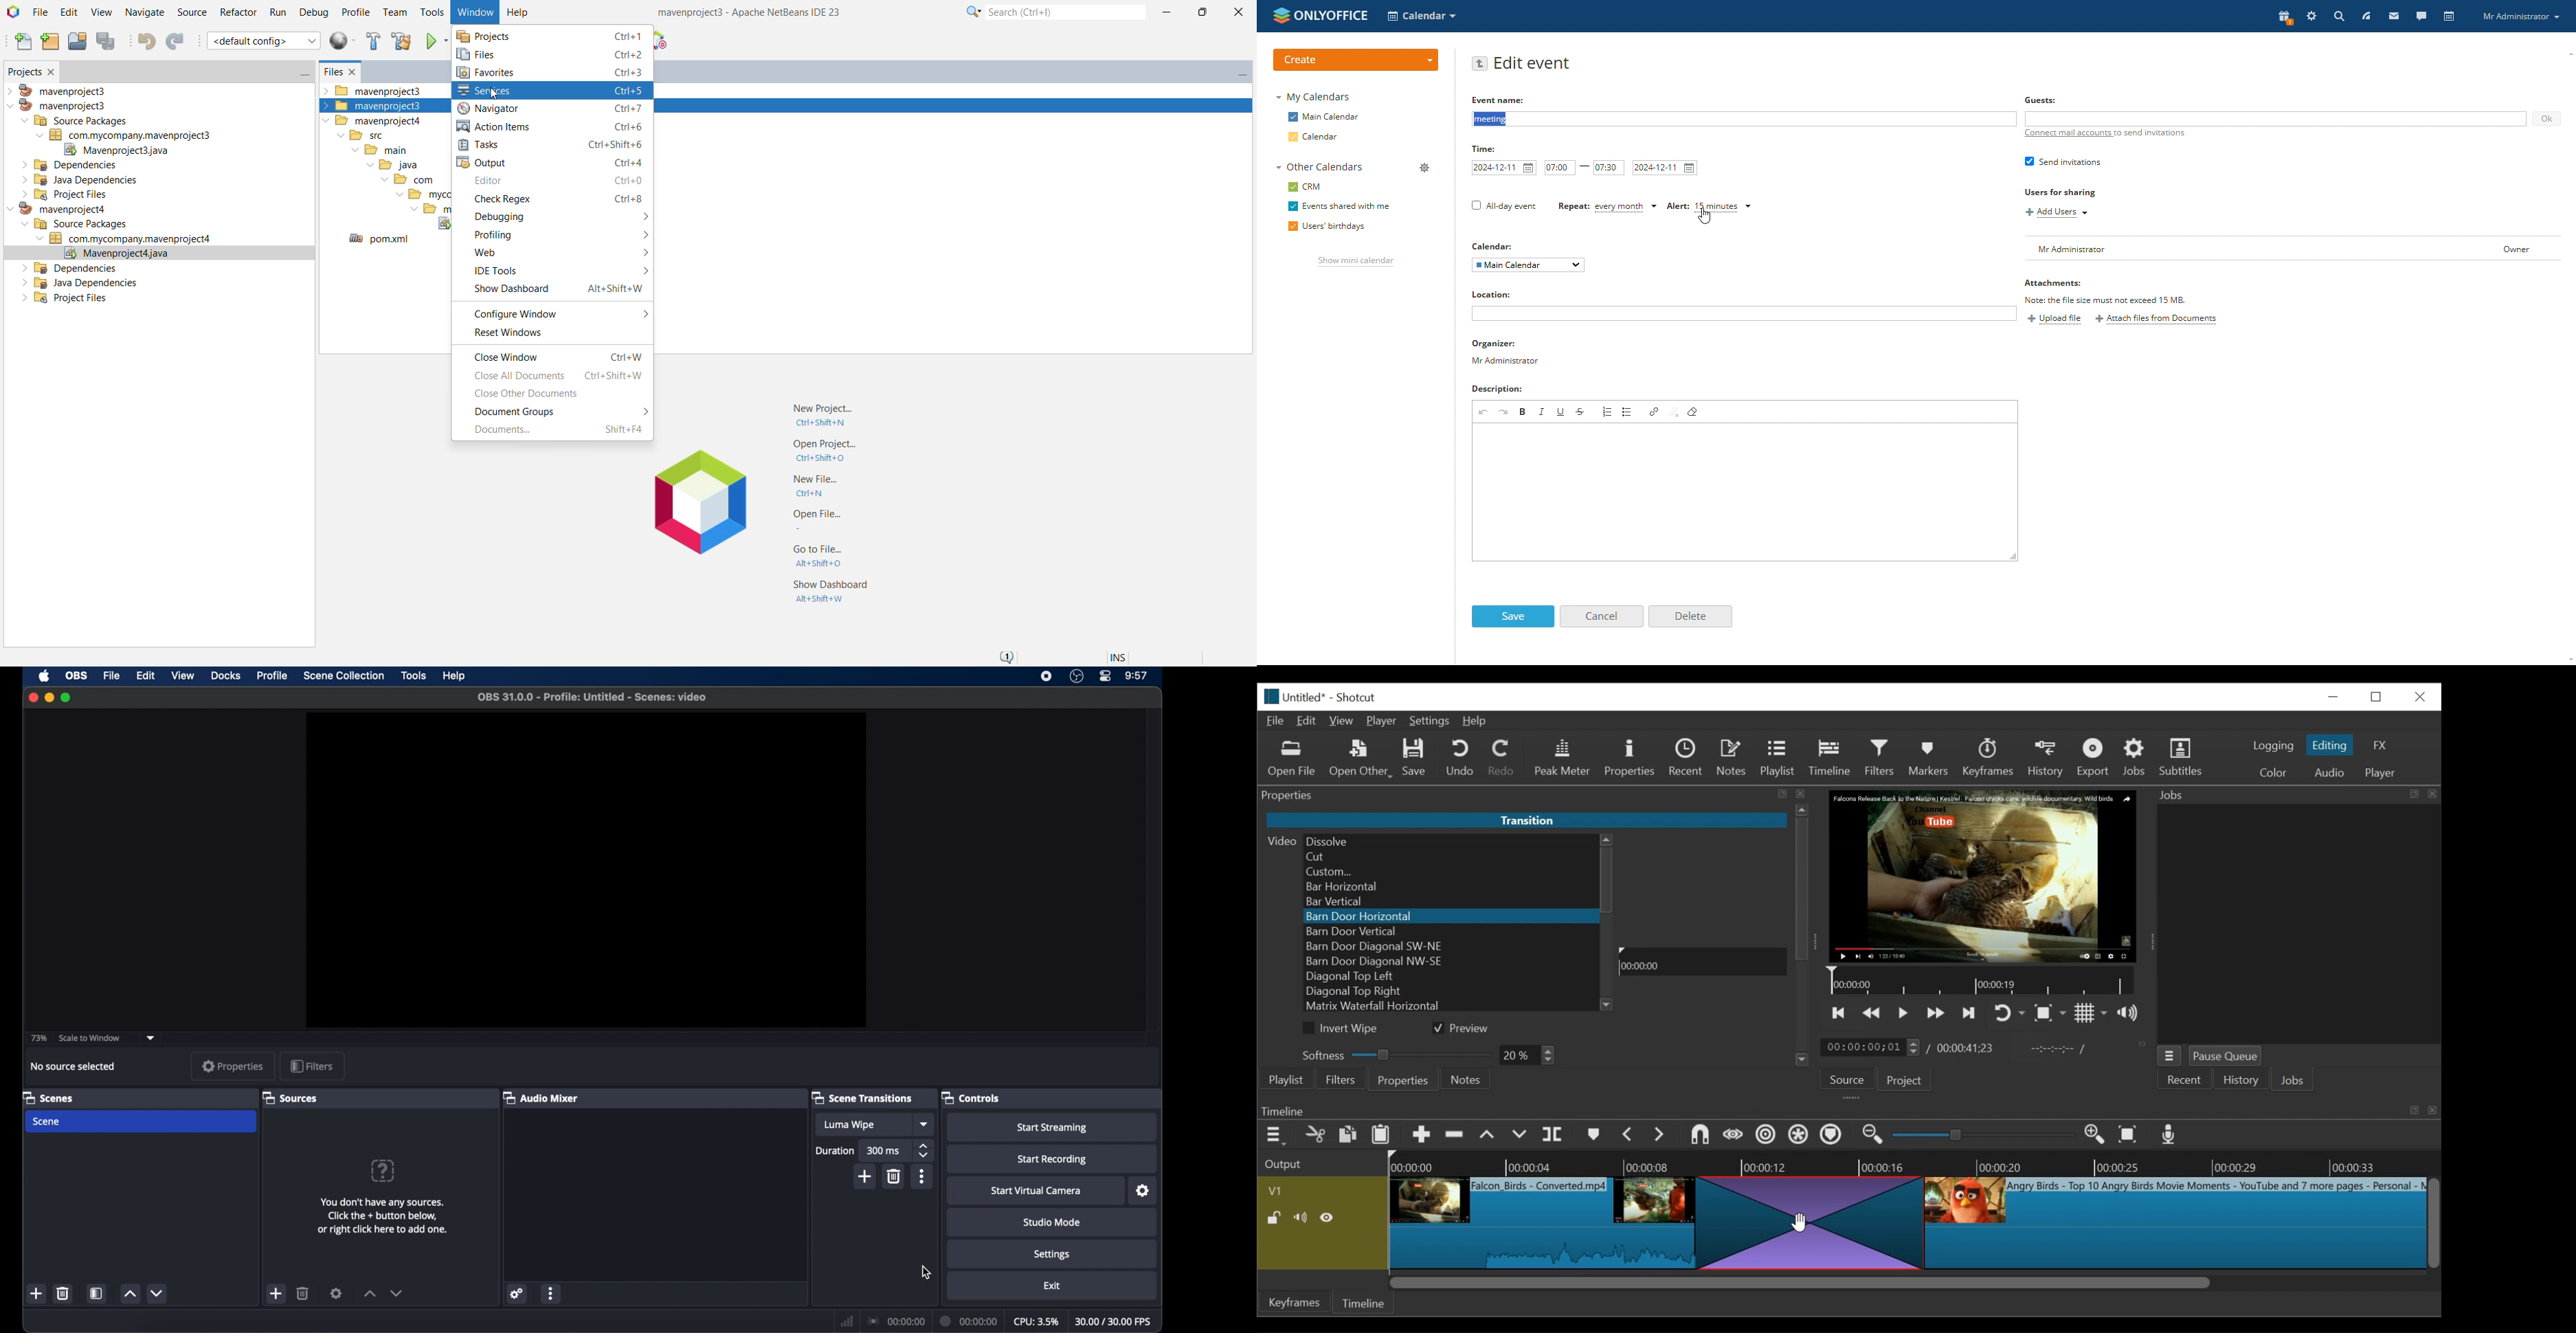 The height and width of the screenshot is (1344, 2576). Describe the element at coordinates (836, 1150) in the screenshot. I see `duration` at that location.